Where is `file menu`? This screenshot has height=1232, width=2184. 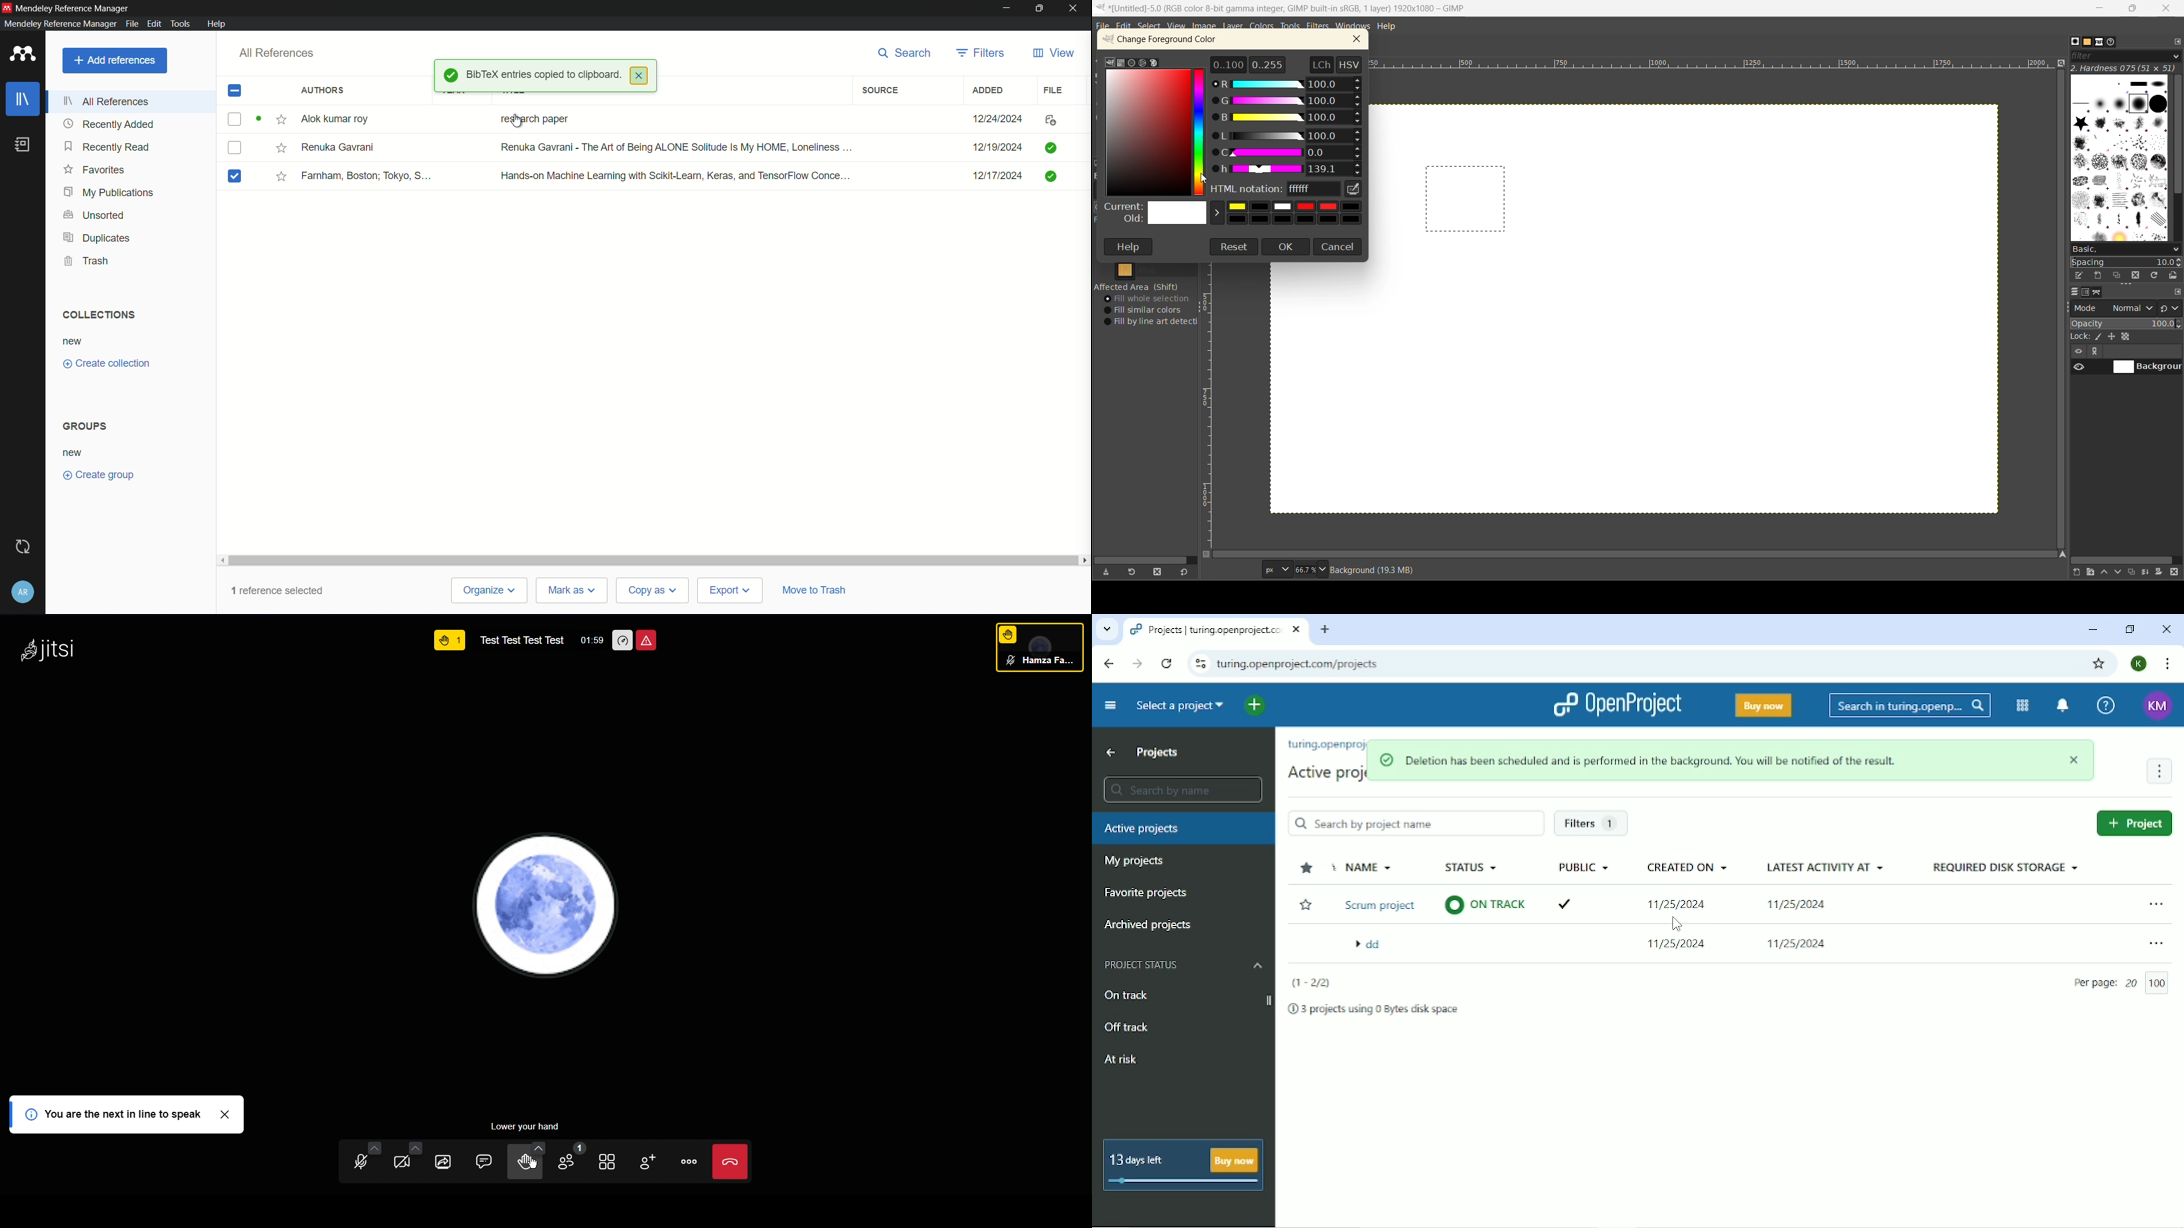
file menu is located at coordinates (132, 24).